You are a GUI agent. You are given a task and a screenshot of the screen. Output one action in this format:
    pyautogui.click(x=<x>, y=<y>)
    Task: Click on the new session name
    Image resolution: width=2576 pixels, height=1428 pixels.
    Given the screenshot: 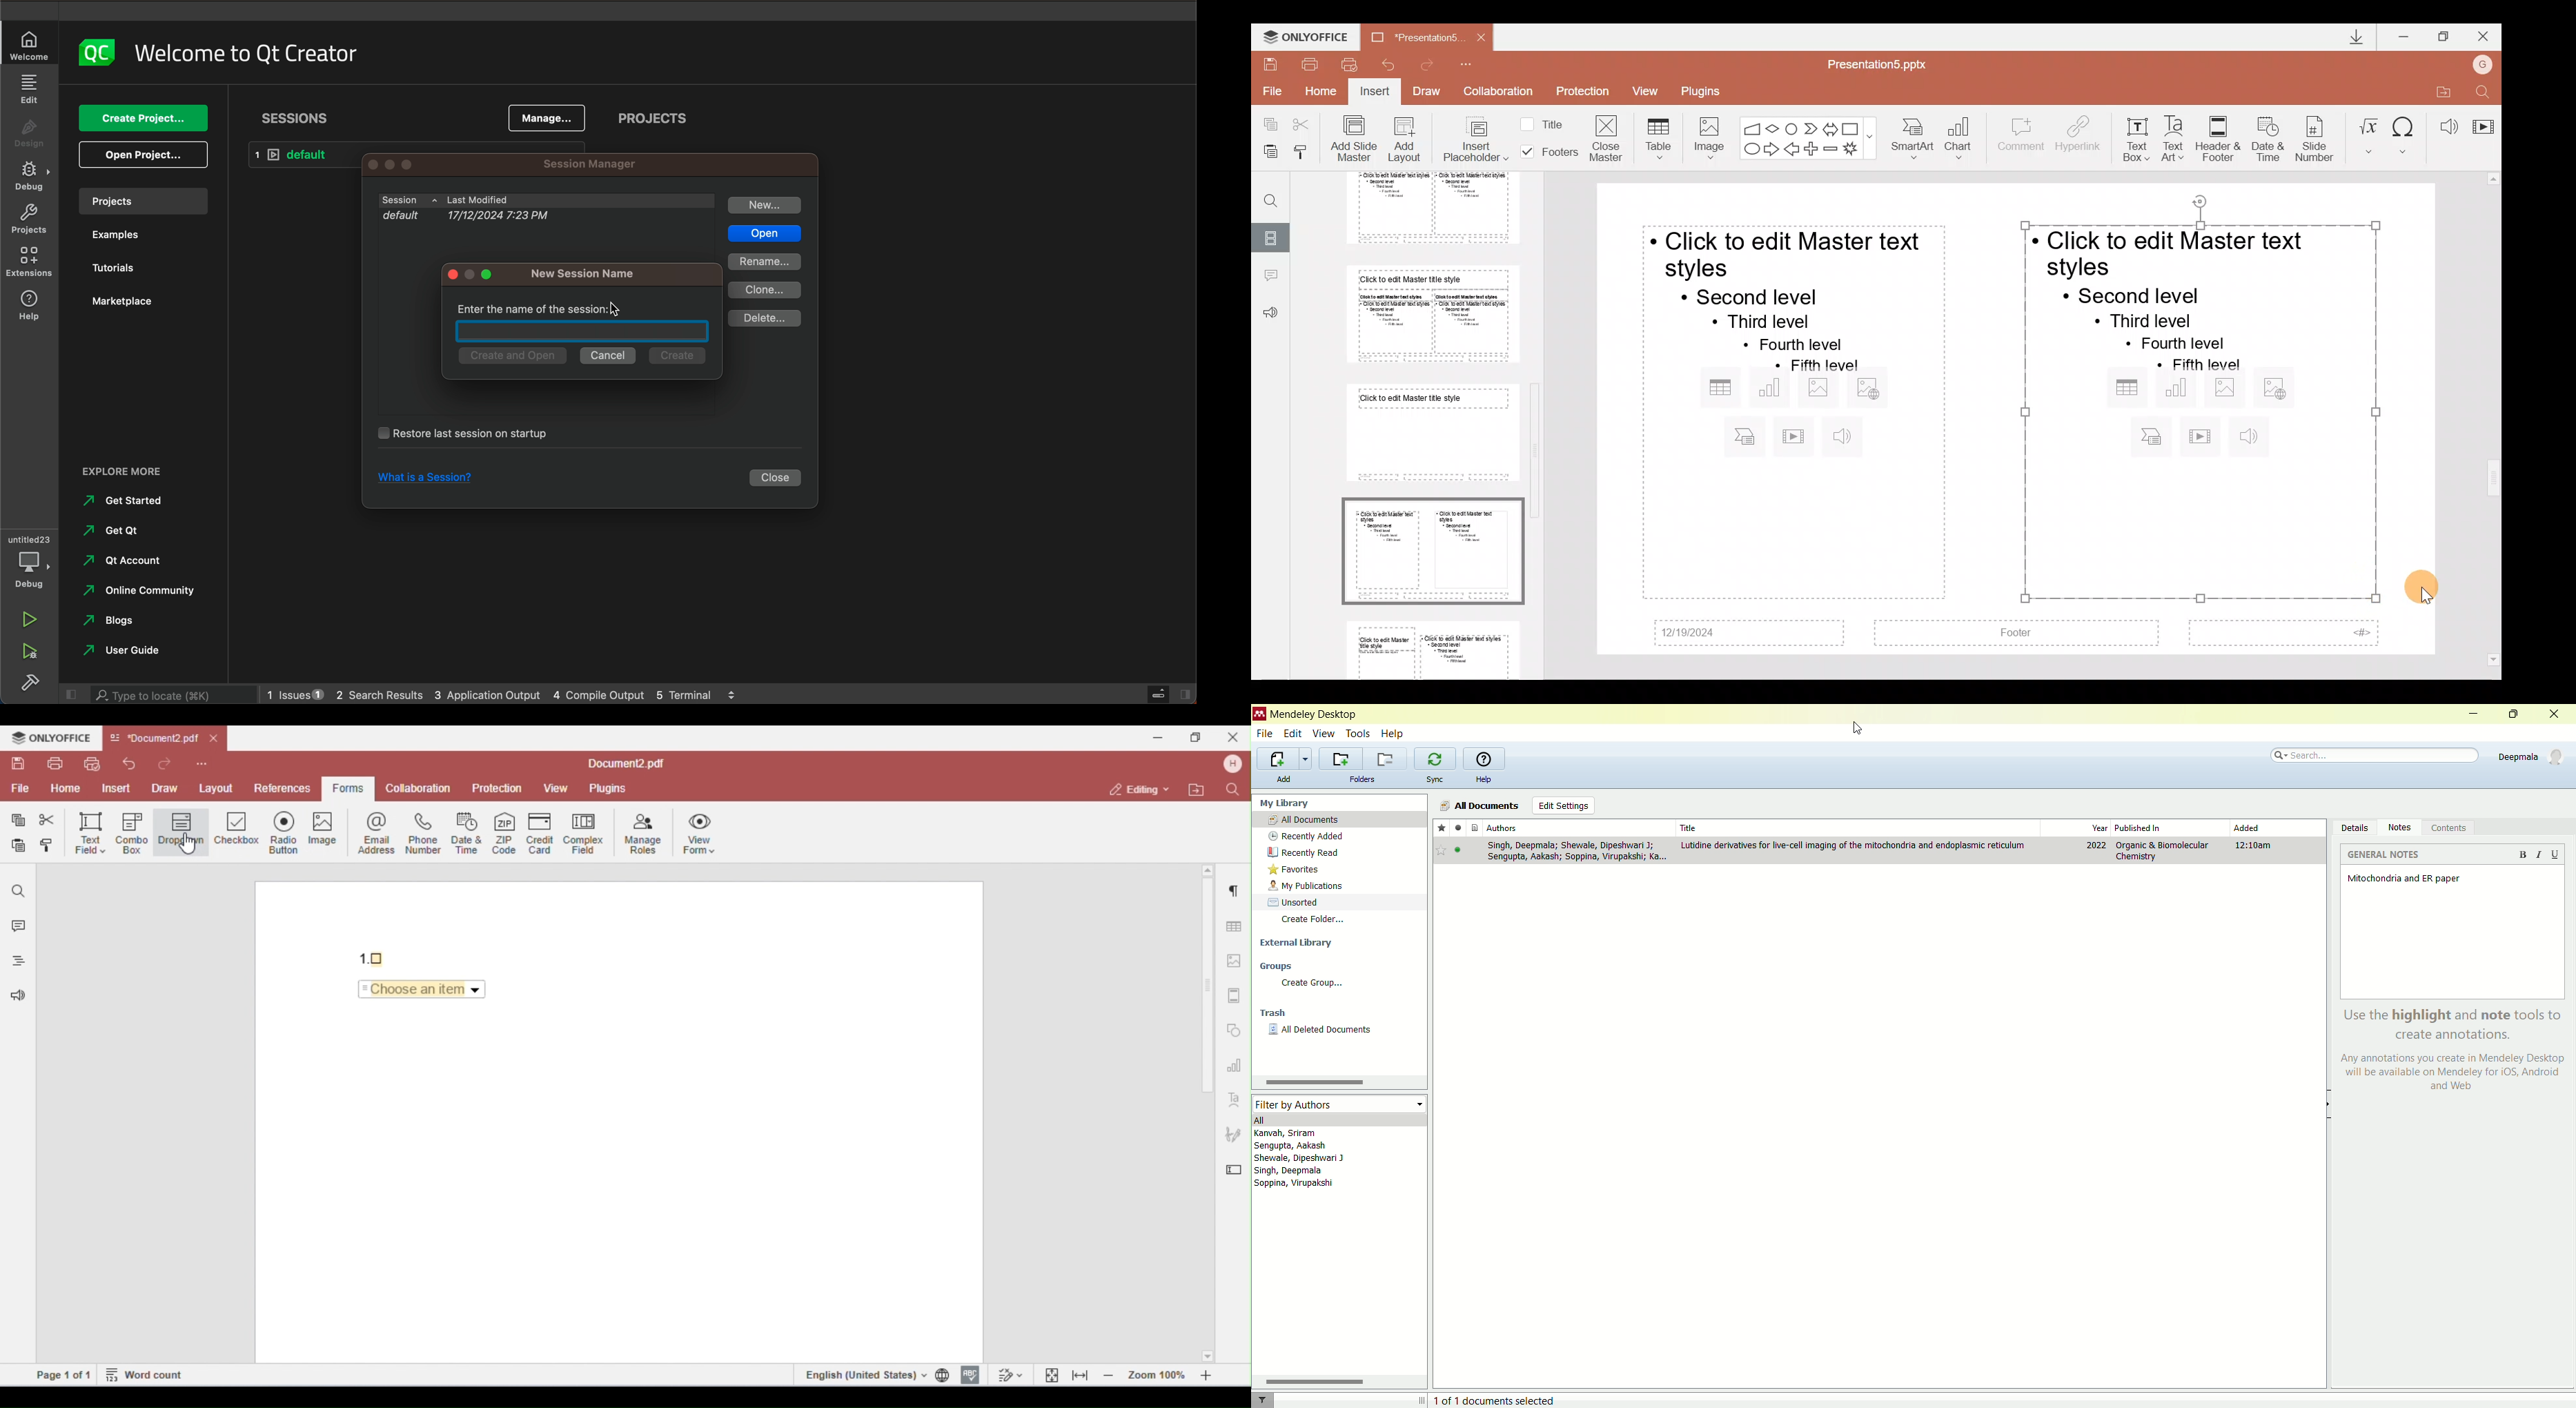 What is the action you would take?
    pyautogui.click(x=586, y=273)
    